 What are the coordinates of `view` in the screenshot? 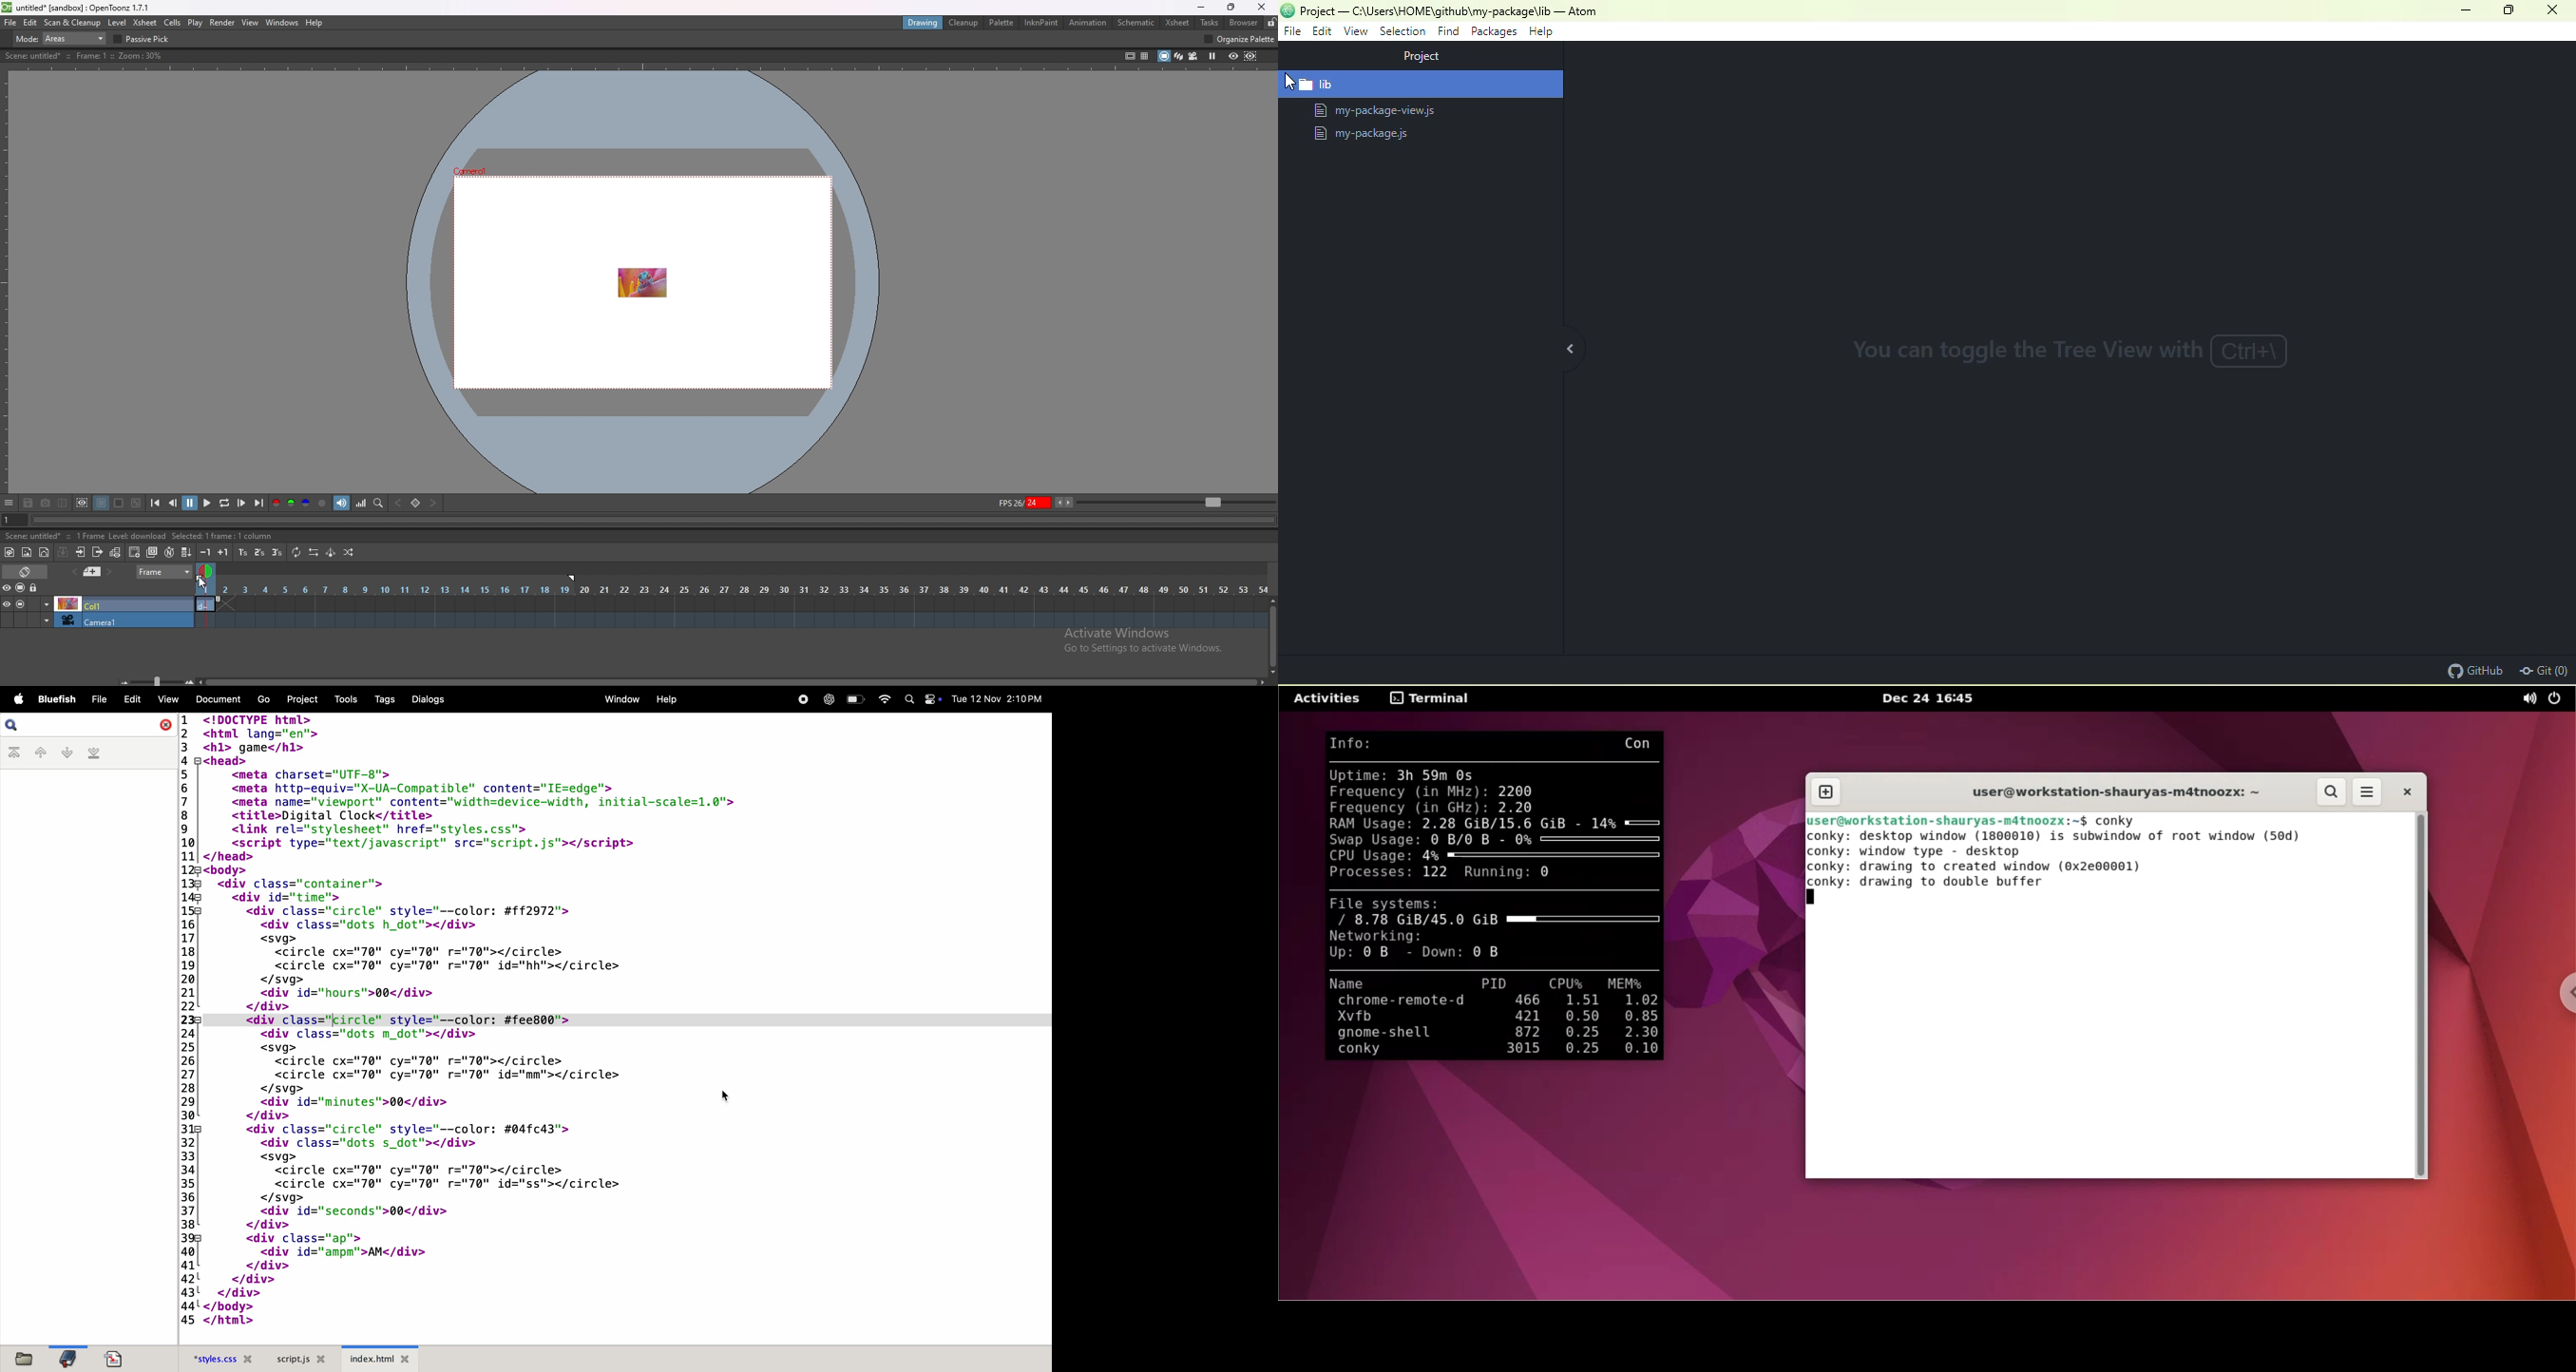 It's located at (1354, 31).